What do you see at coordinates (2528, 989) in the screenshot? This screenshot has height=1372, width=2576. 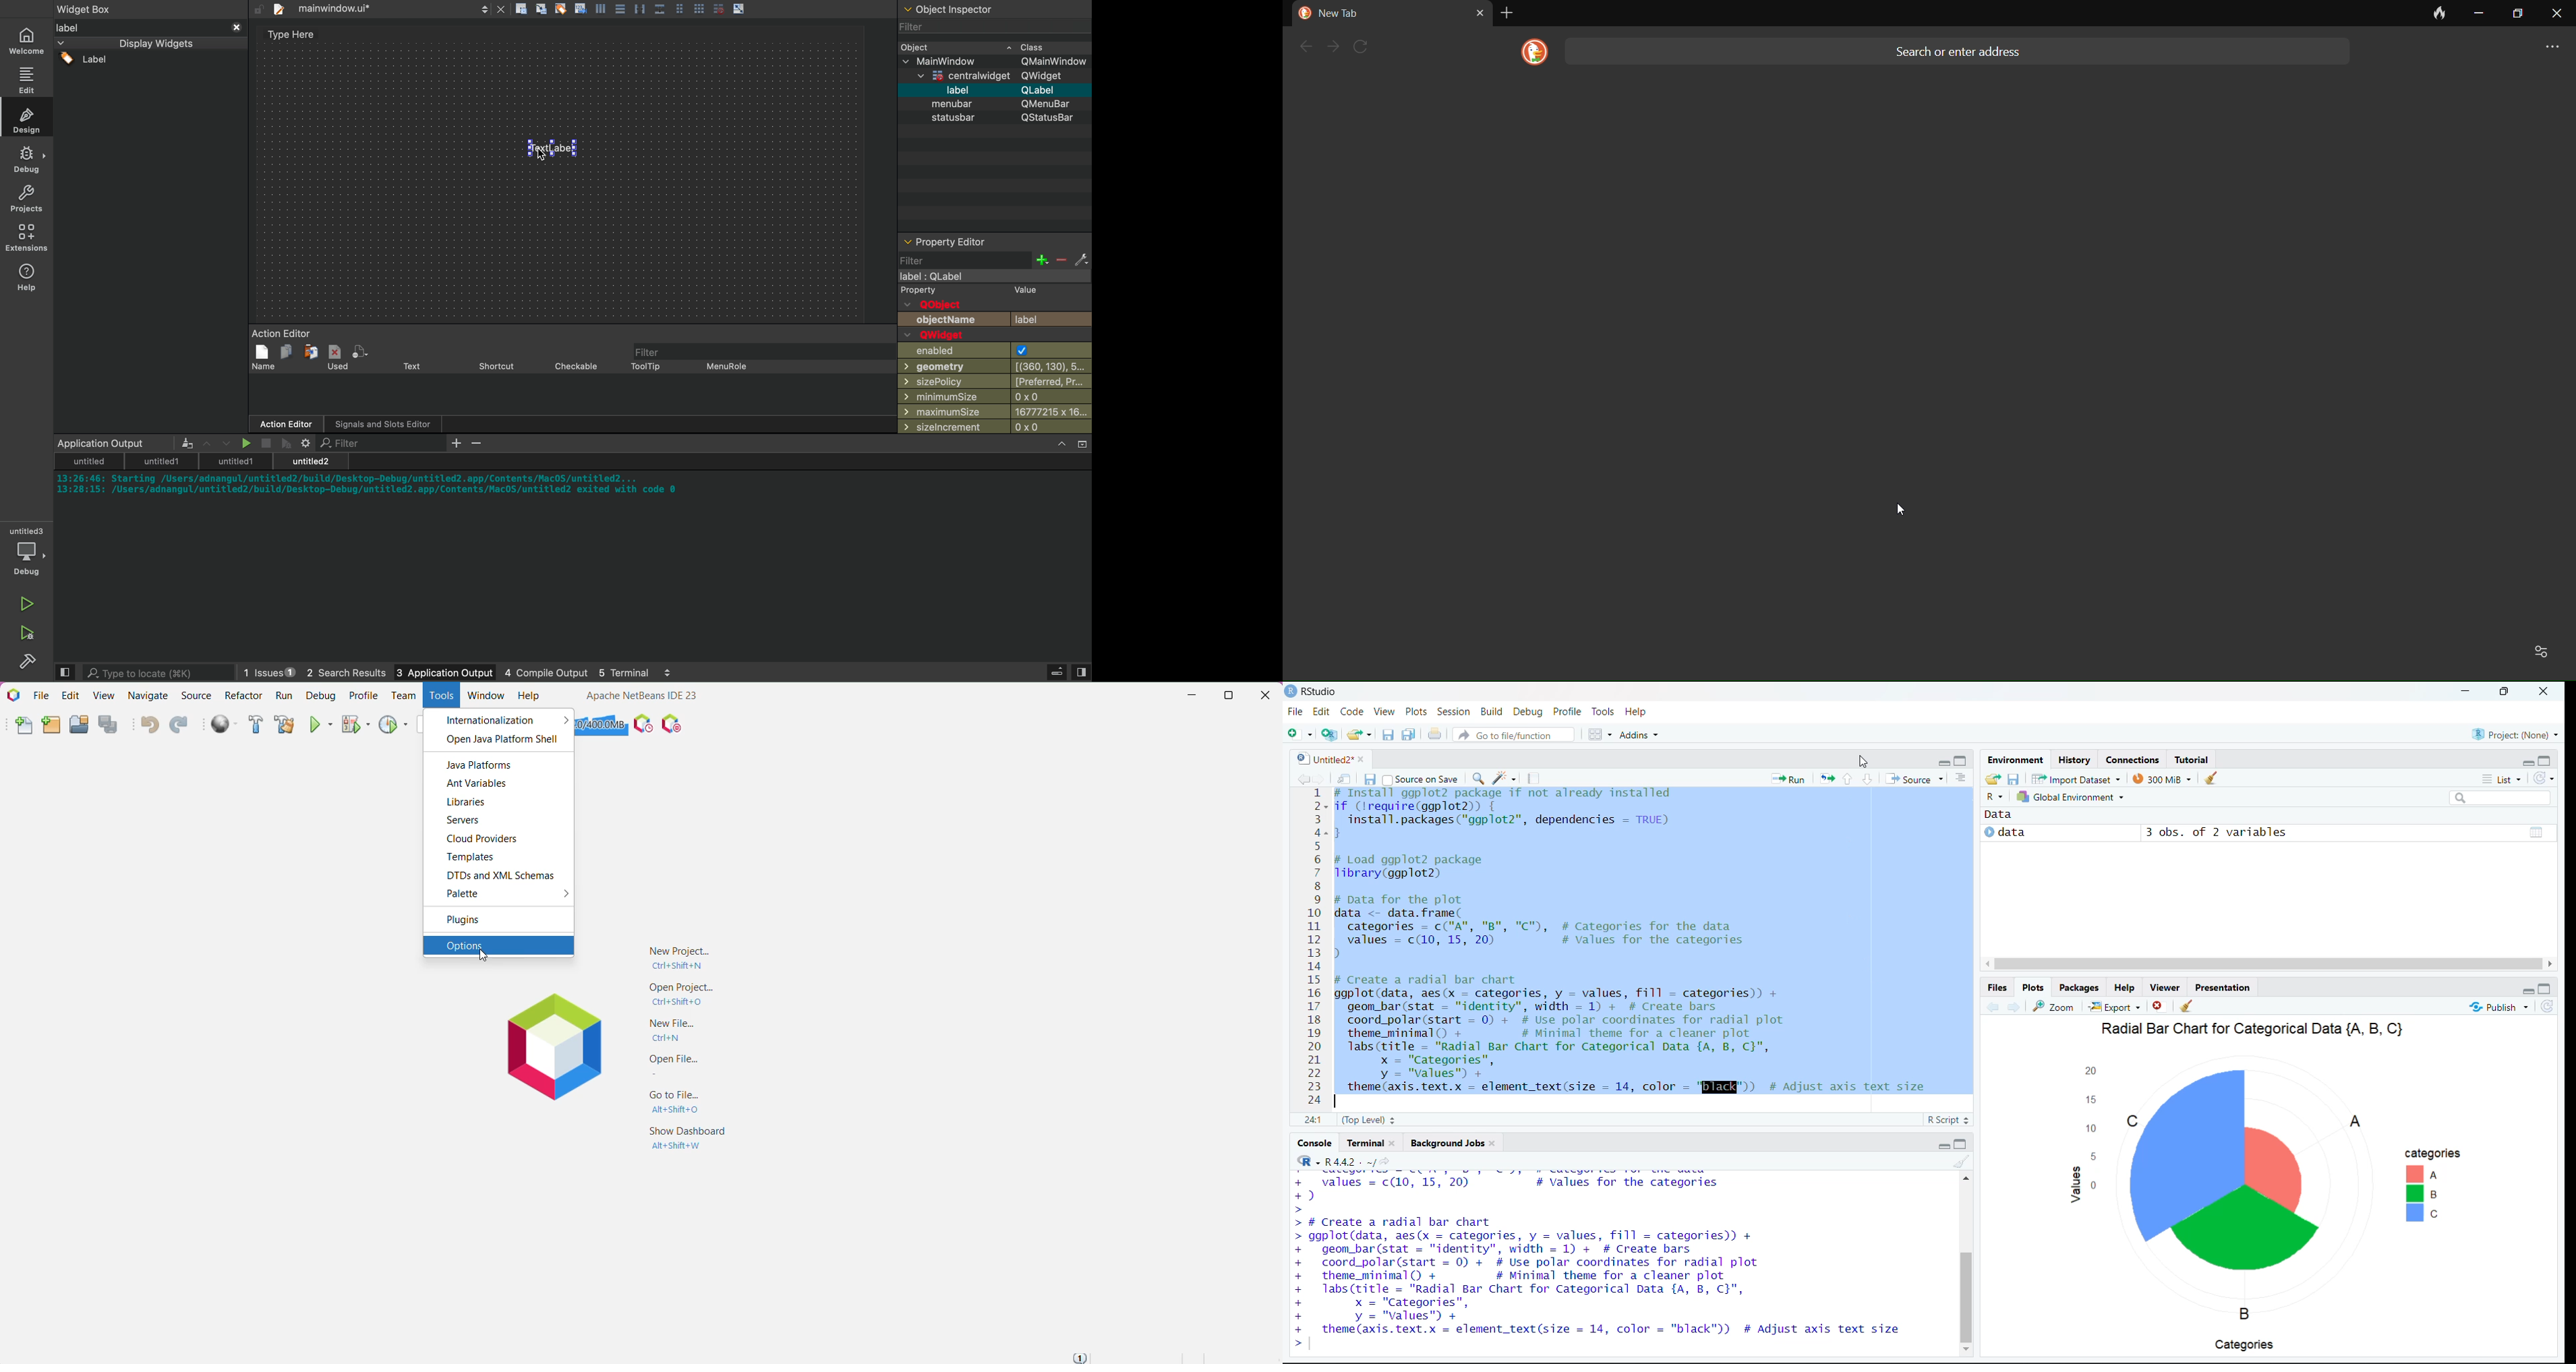 I see `hide r script` at bounding box center [2528, 989].